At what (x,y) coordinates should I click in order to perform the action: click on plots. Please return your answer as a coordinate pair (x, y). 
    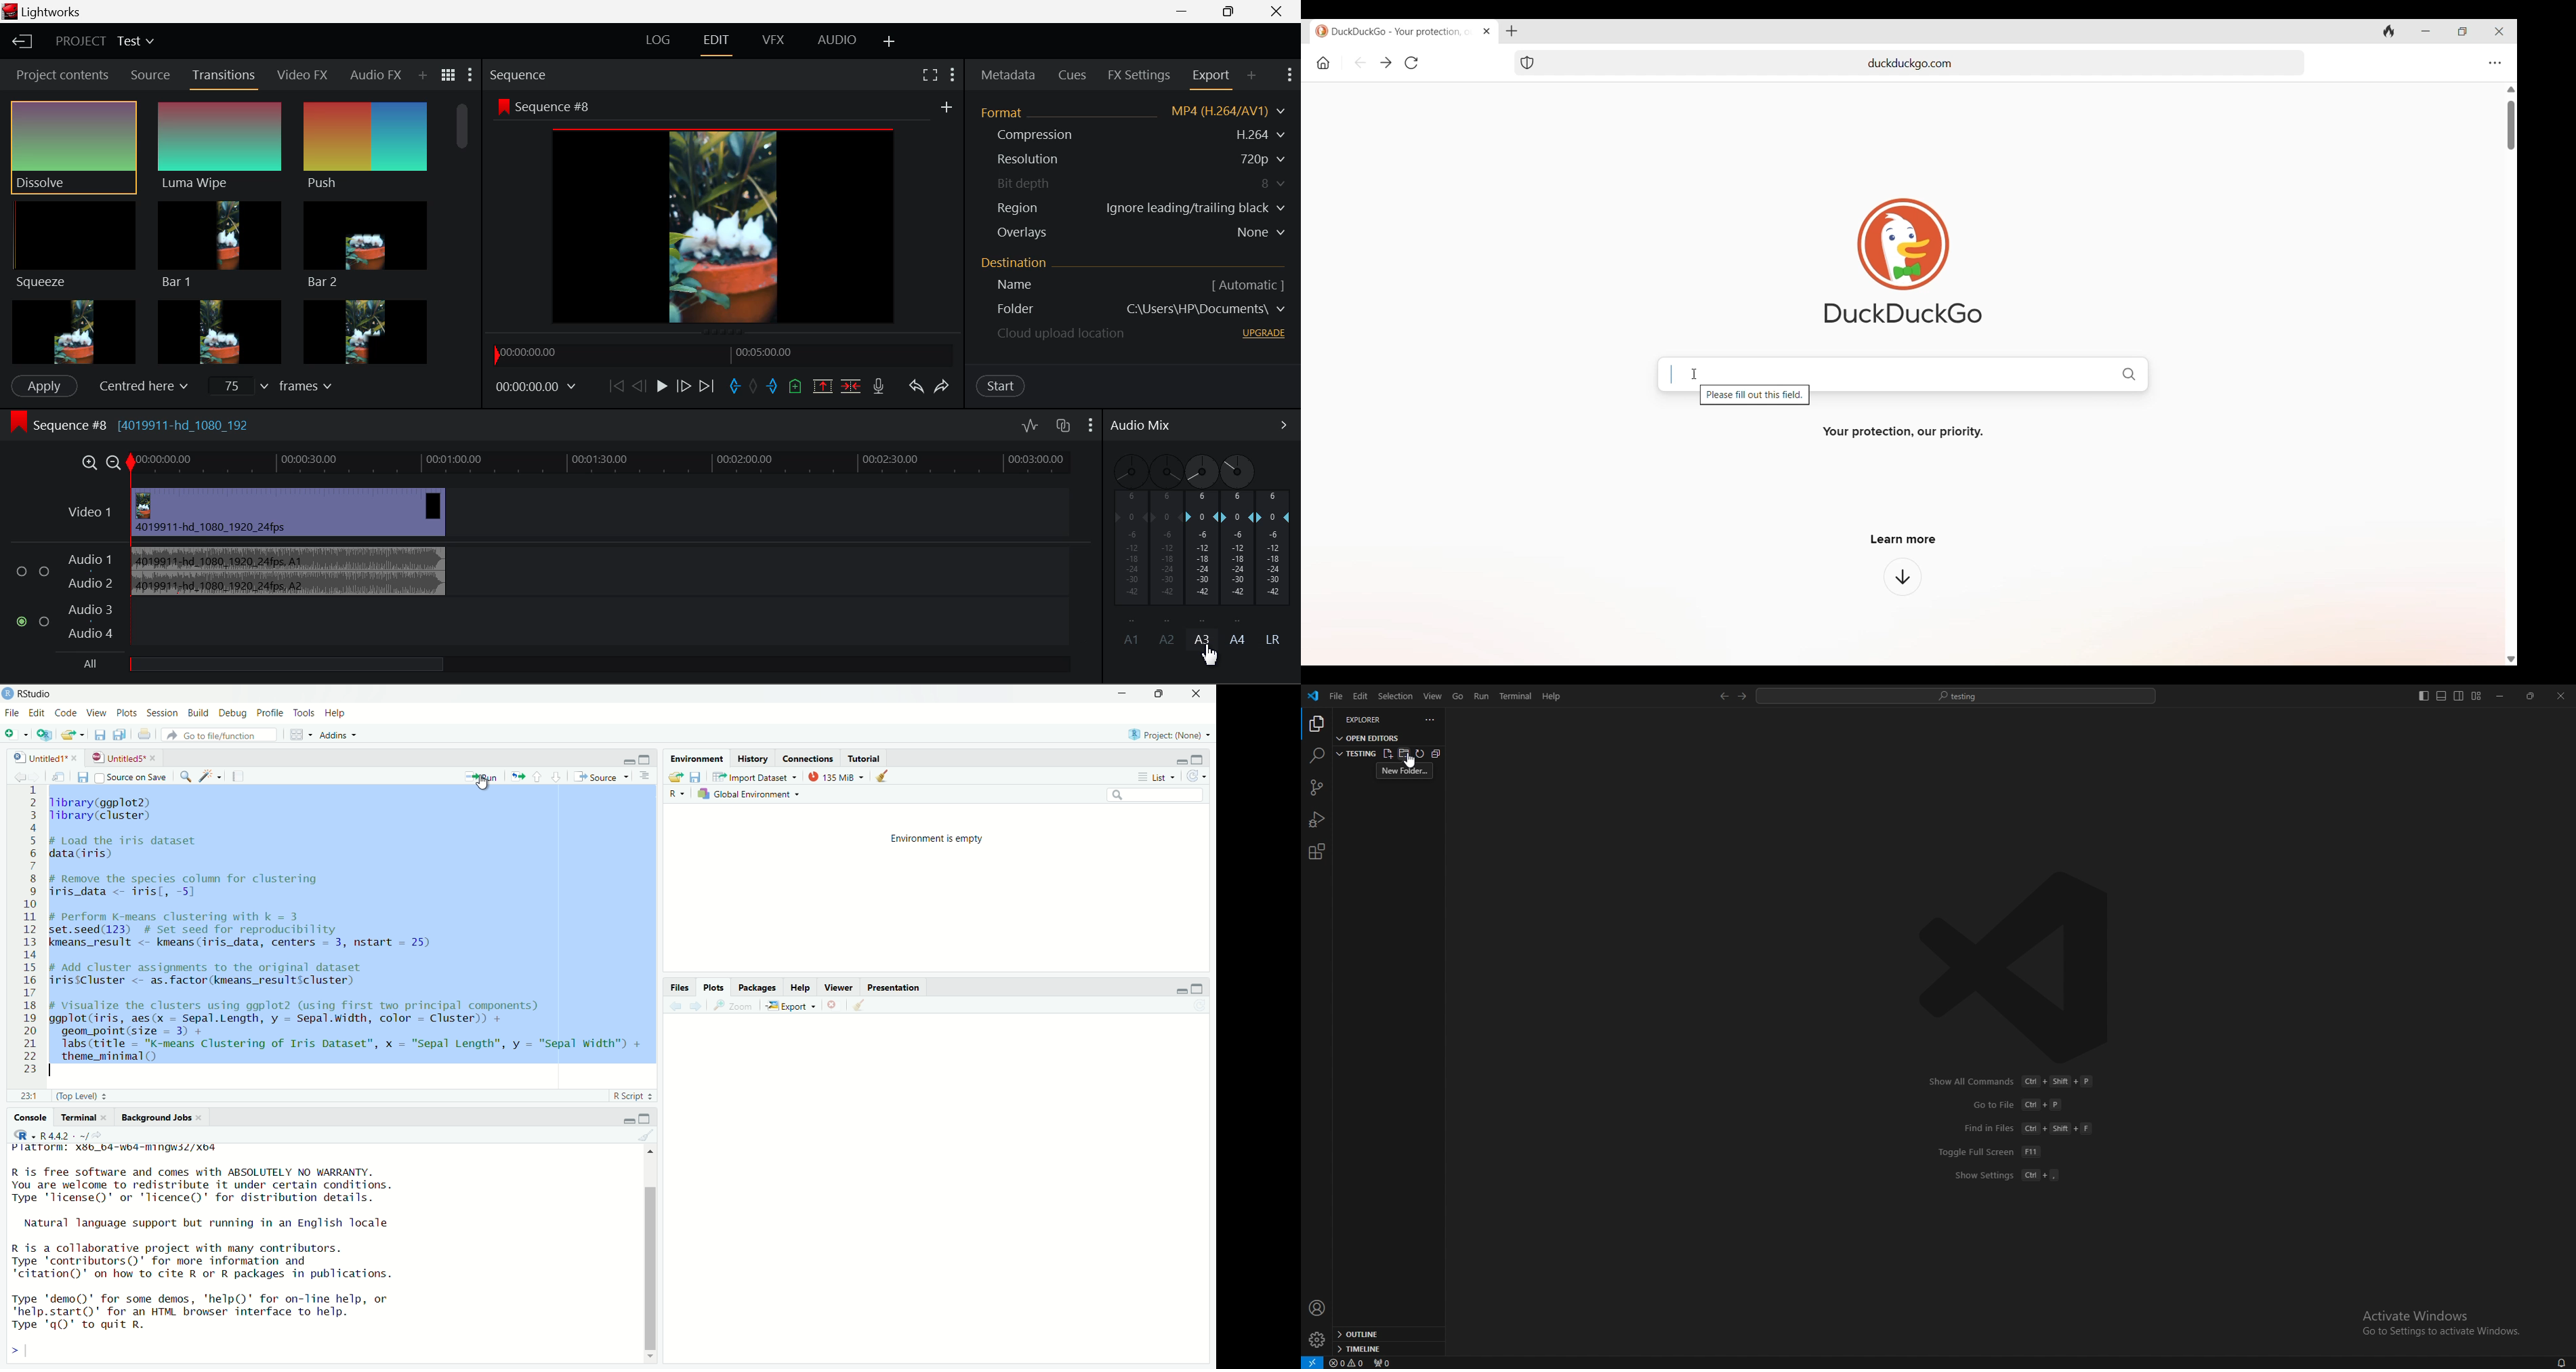
    Looking at the image, I should click on (713, 987).